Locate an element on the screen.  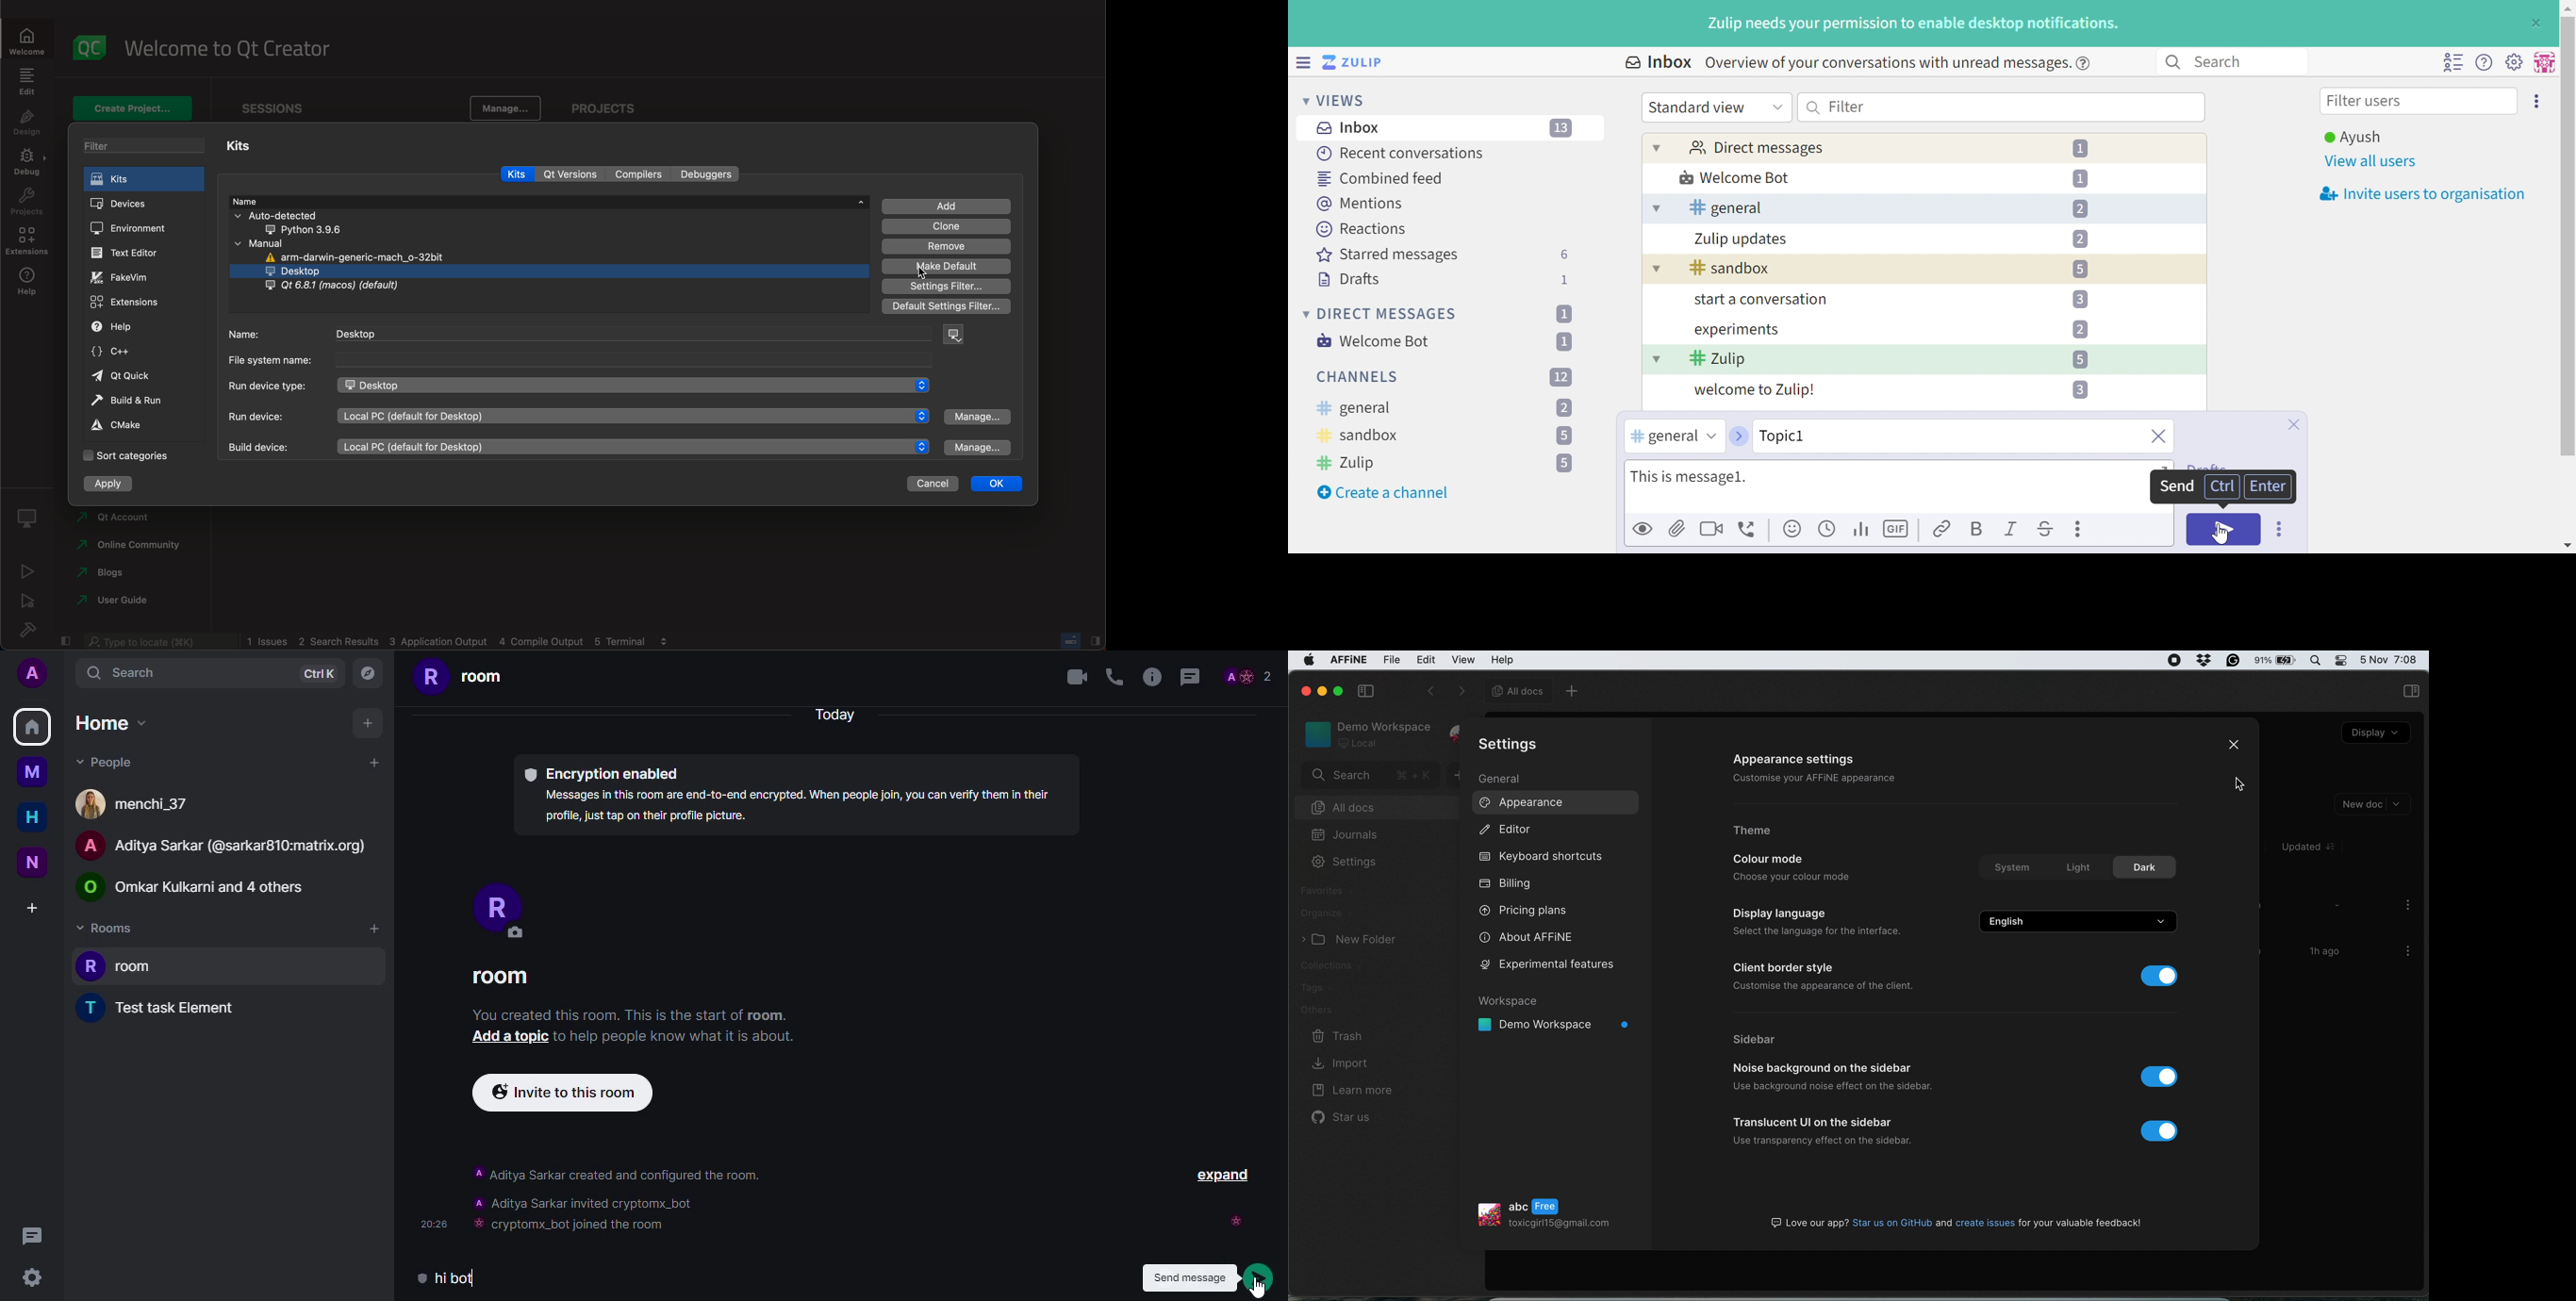
close is located at coordinates (1305, 691).